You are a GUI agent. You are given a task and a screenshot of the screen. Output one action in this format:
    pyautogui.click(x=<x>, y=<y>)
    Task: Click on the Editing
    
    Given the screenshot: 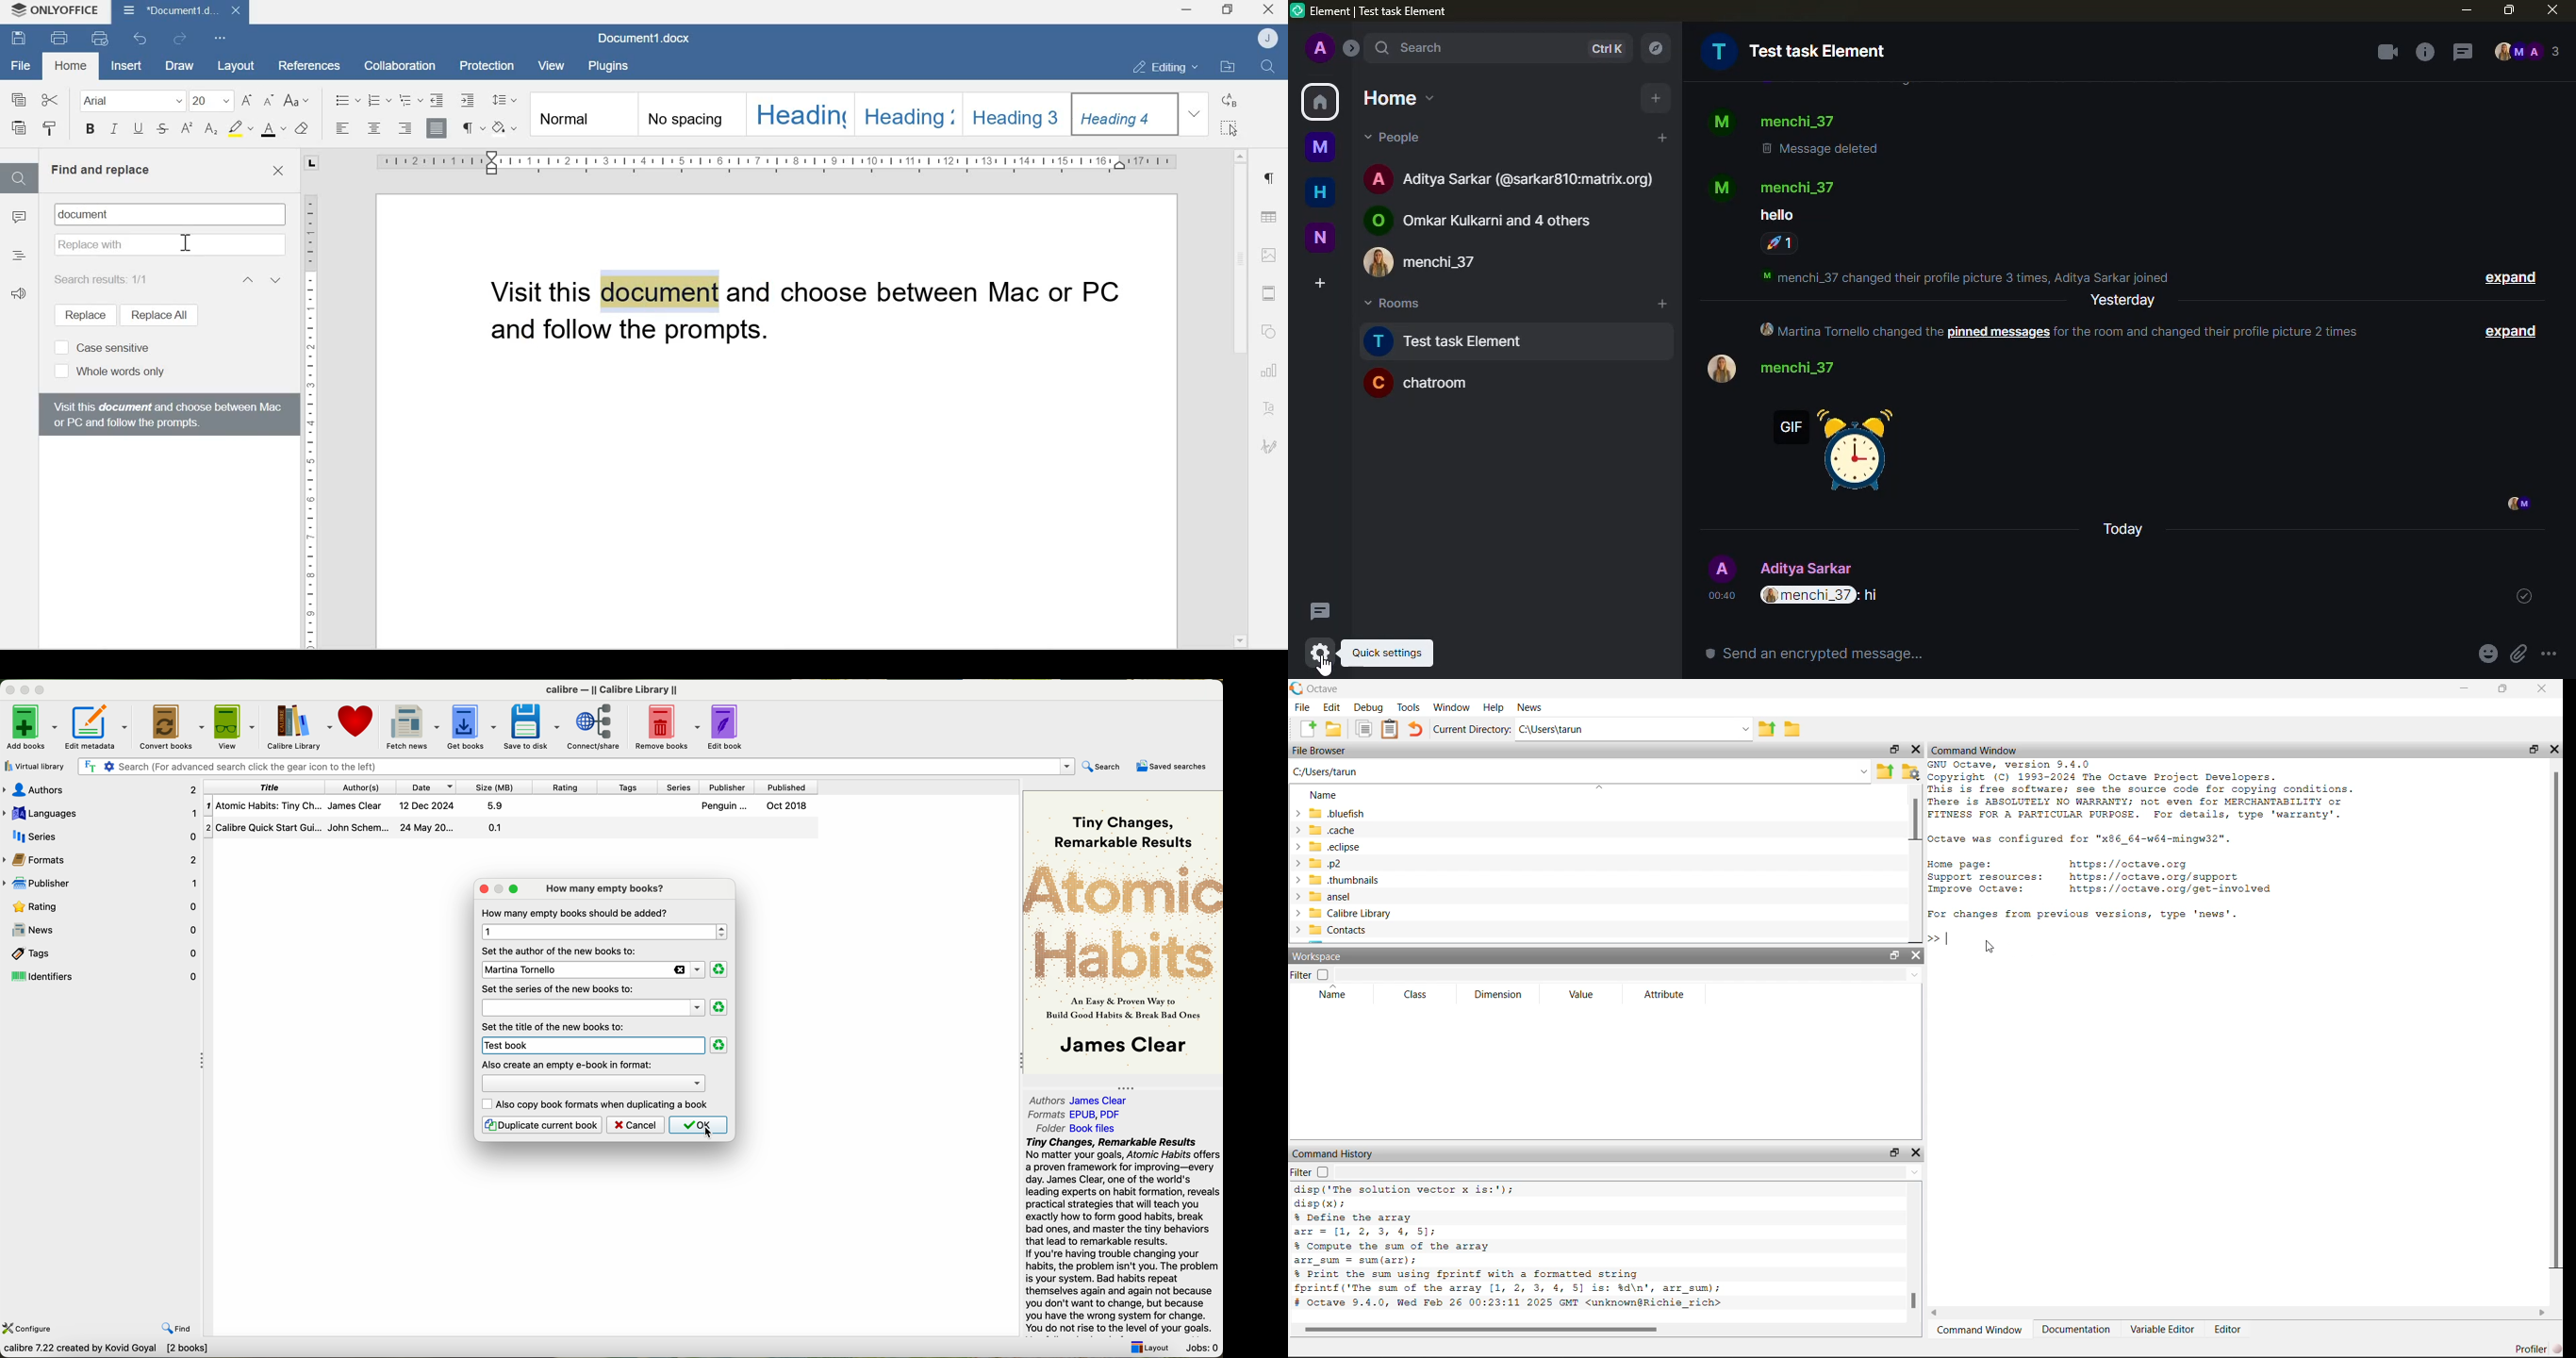 What is the action you would take?
    pyautogui.click(x=1158, y=66)
    